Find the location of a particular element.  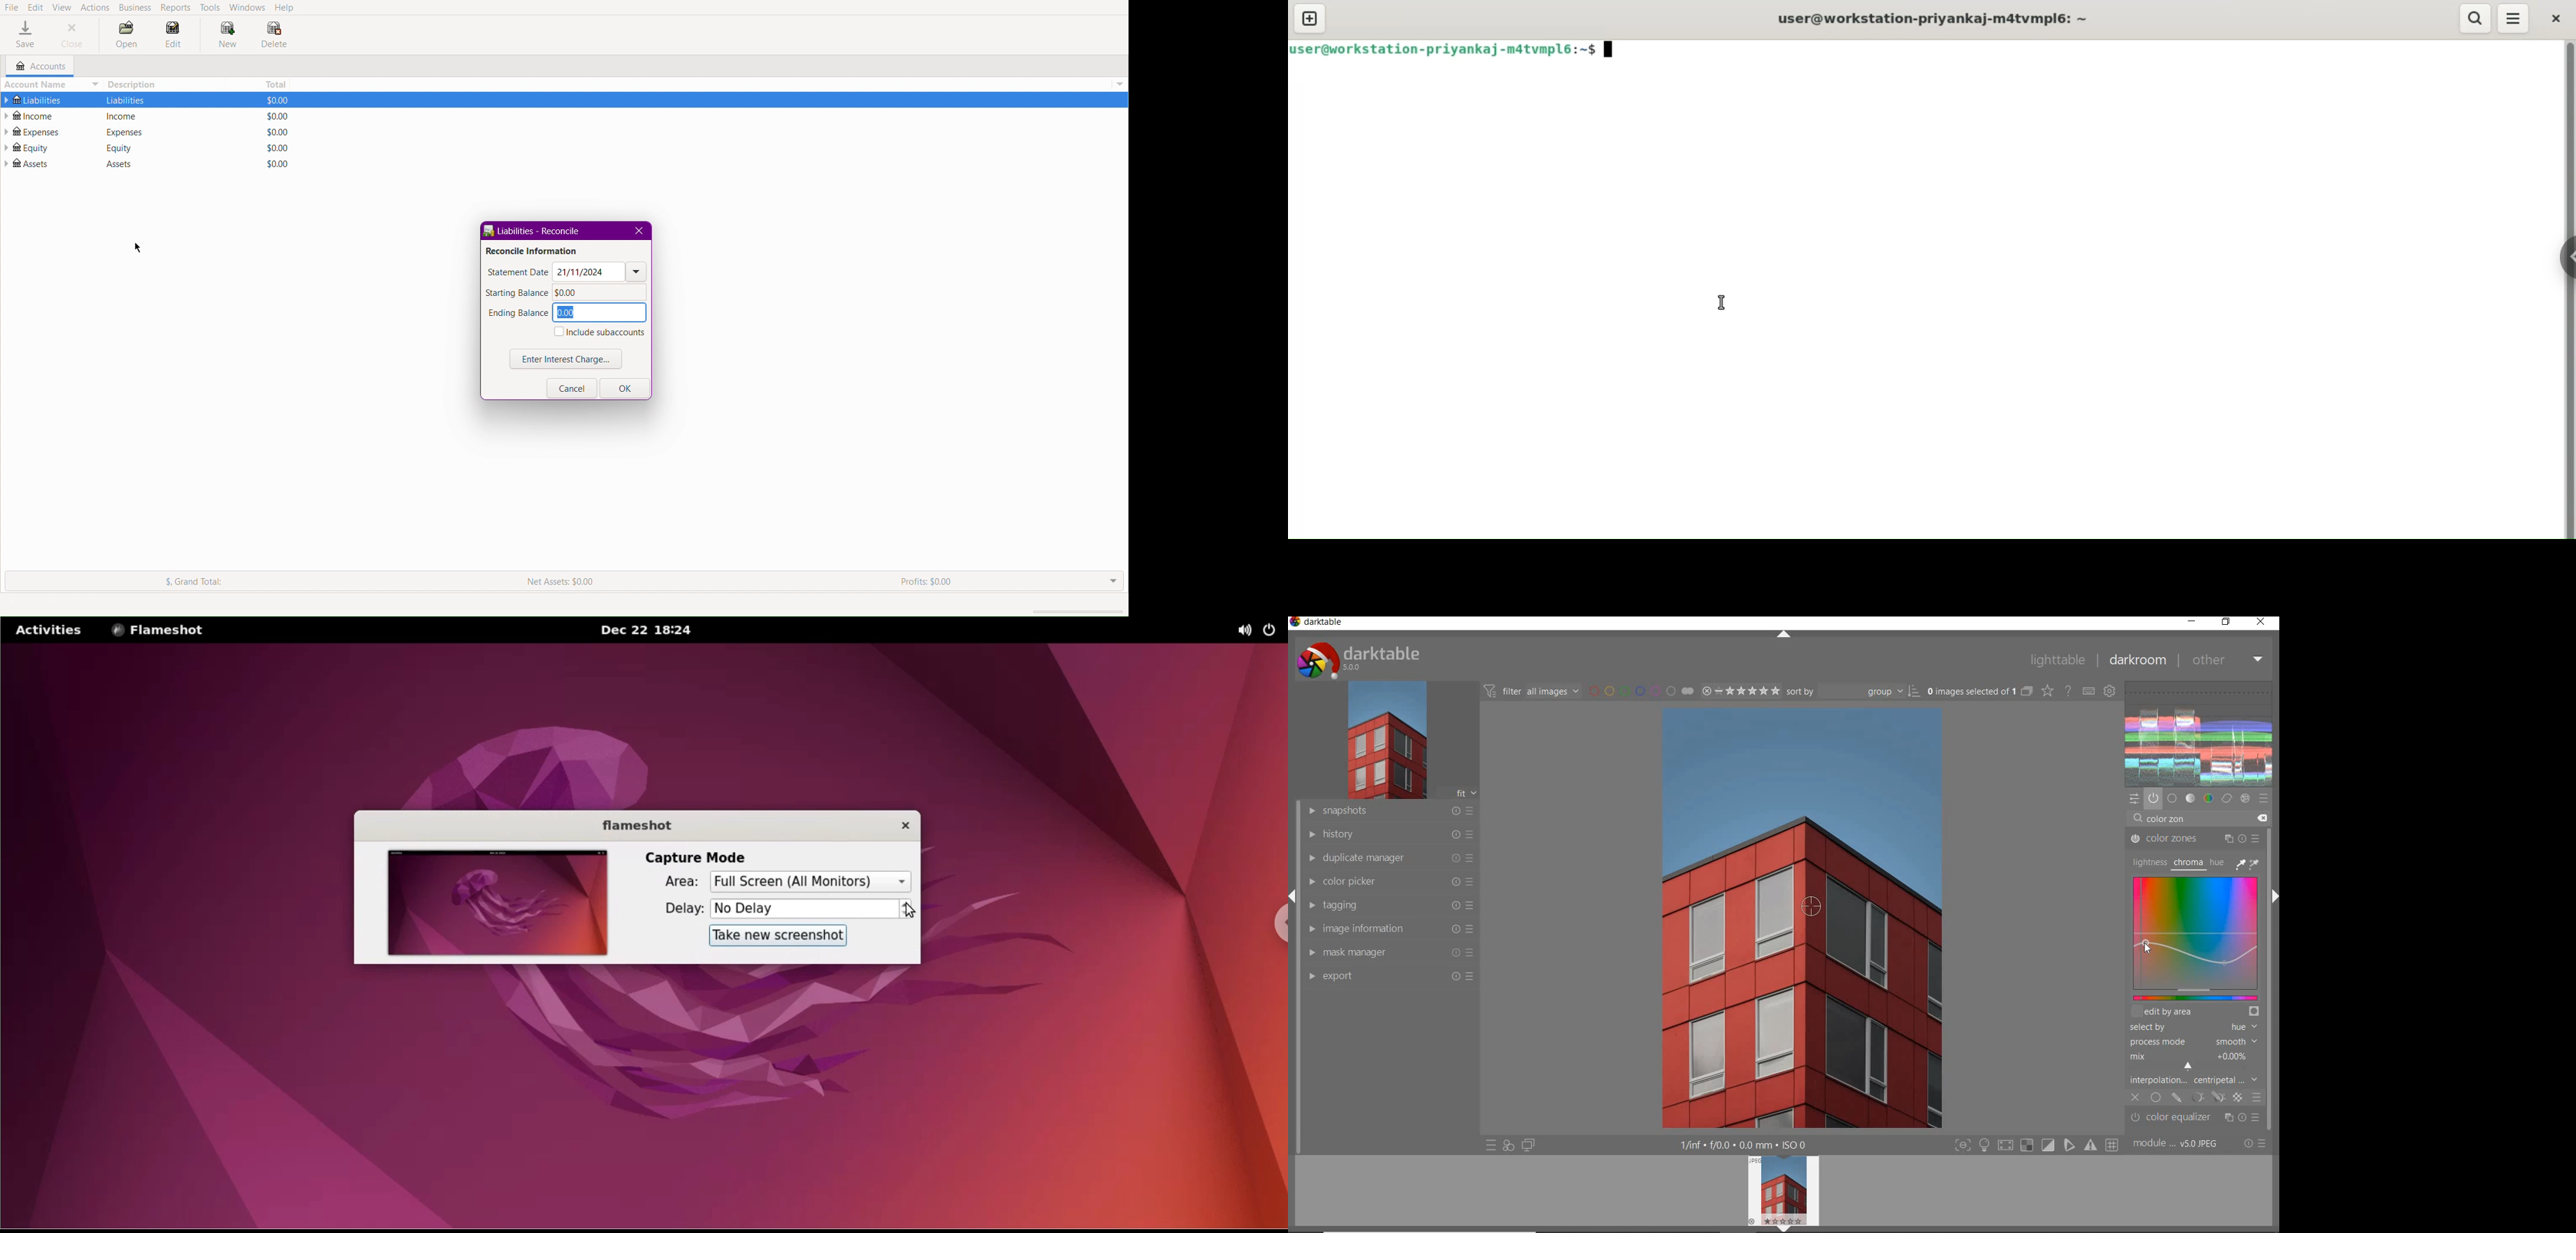

Description is located at coordinates (132, 85).